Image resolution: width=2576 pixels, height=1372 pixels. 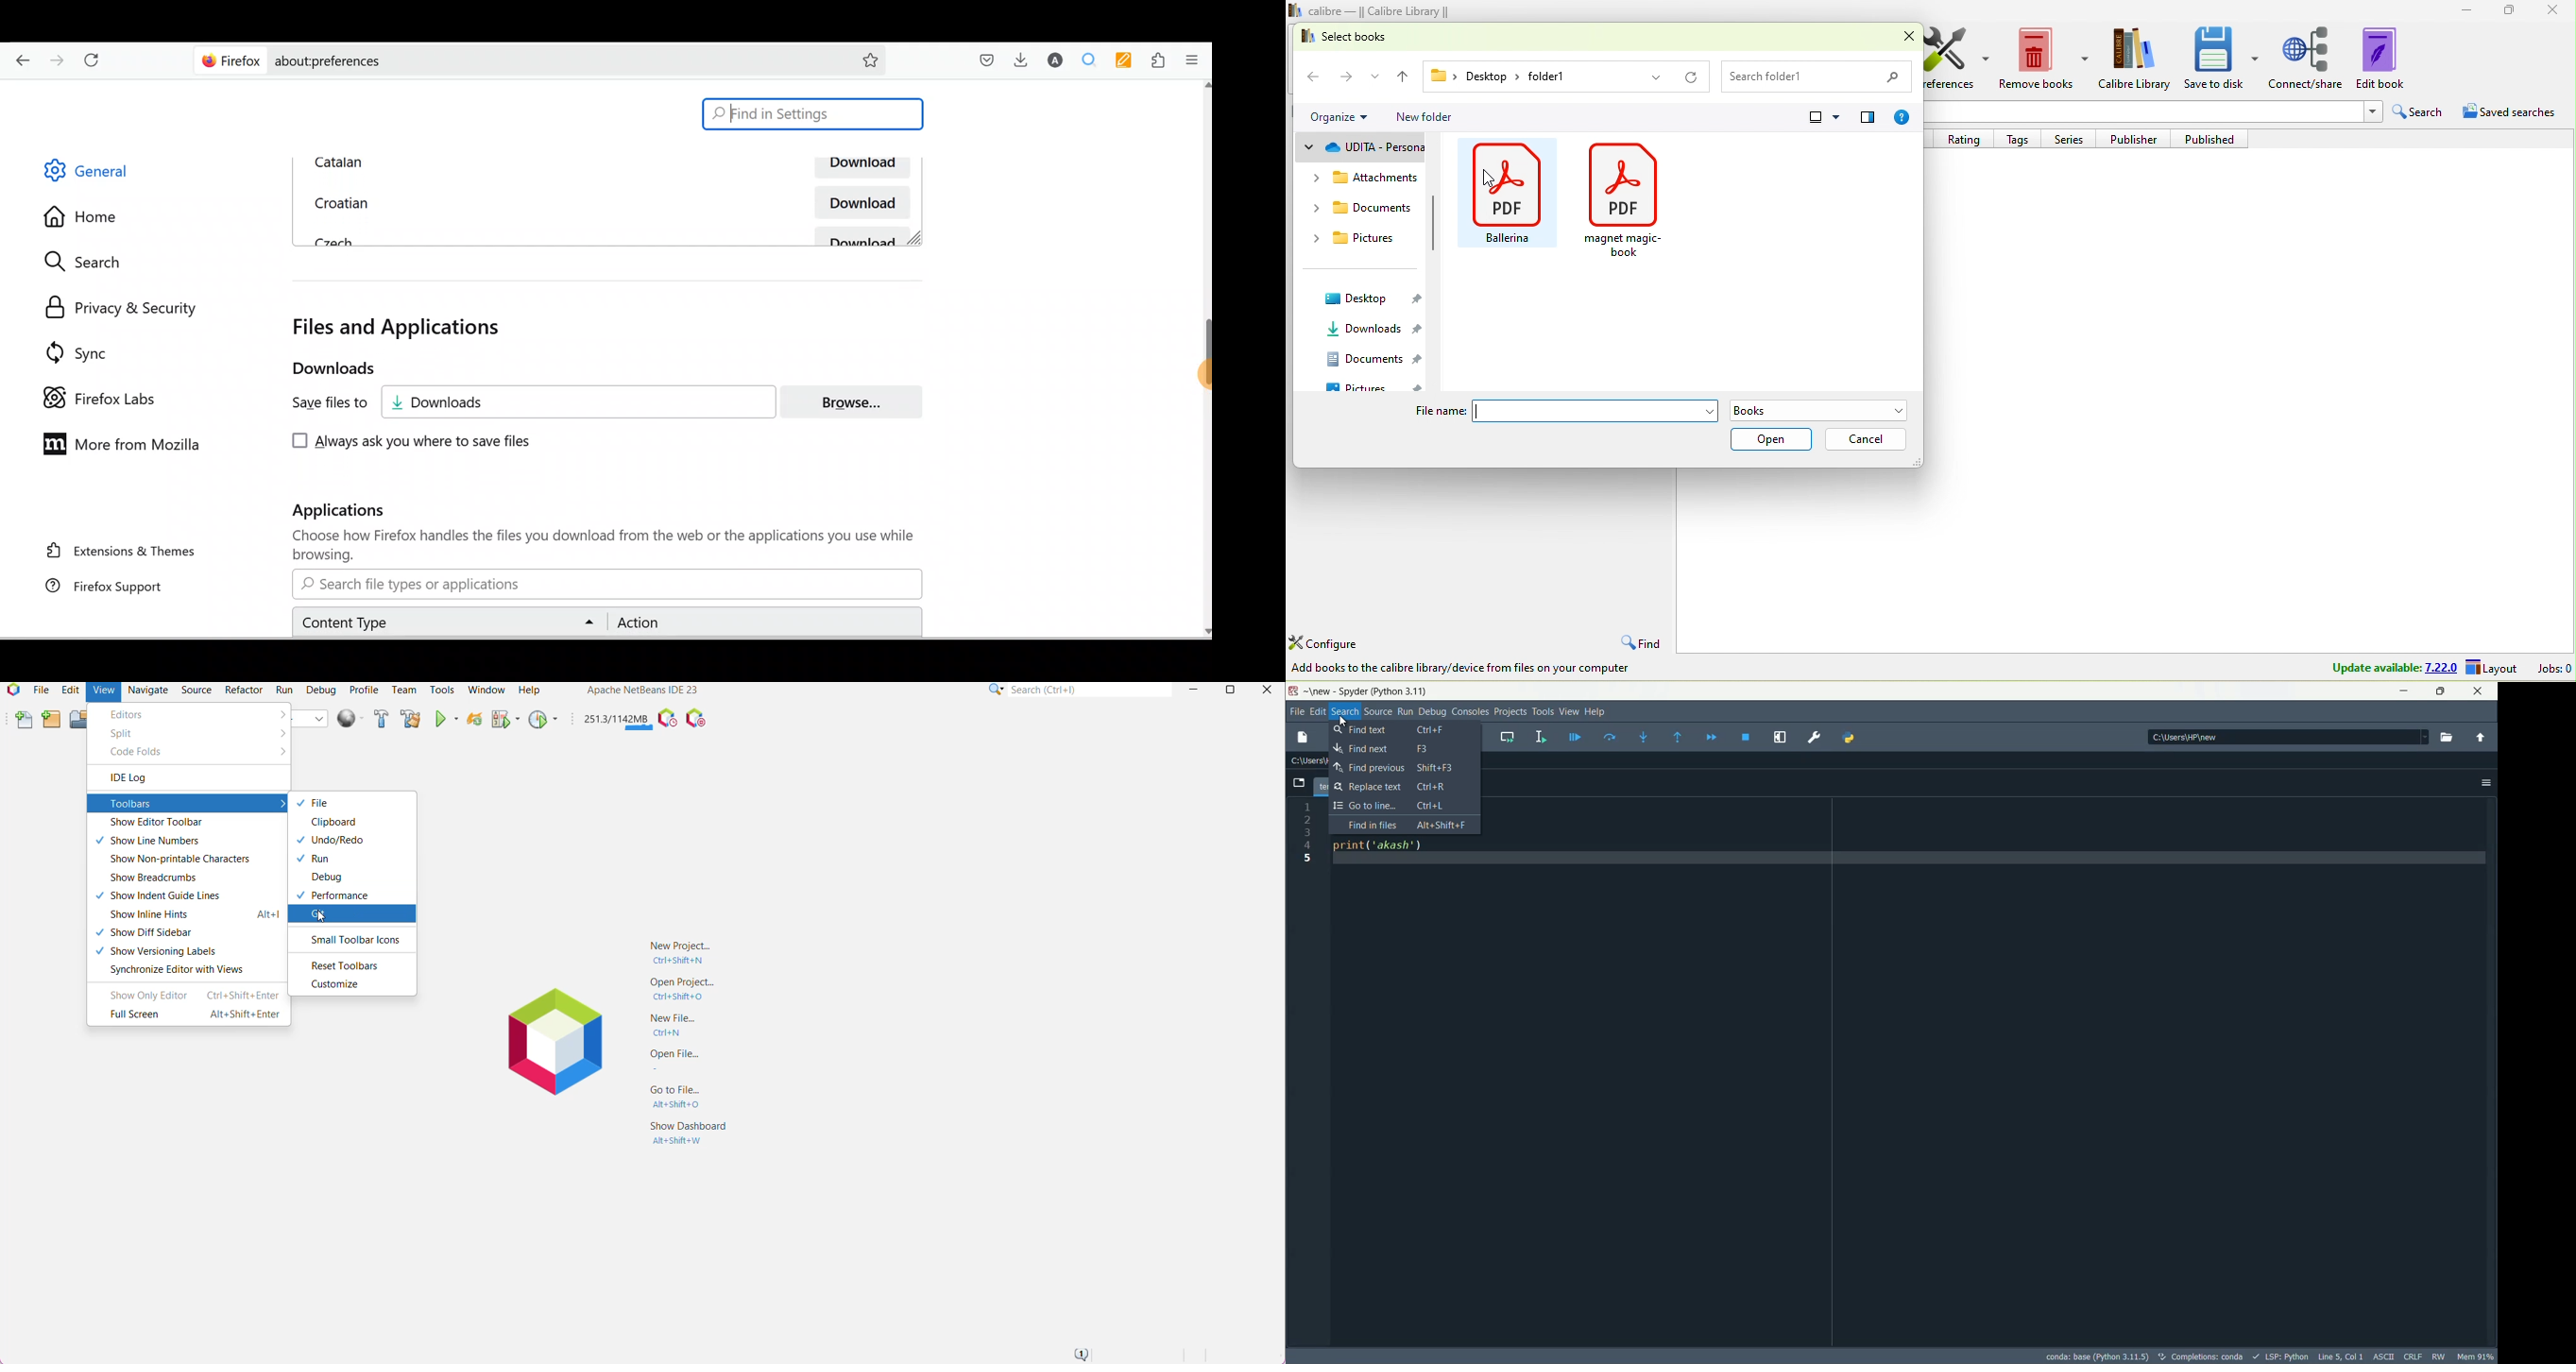 I want to click on minimize, so click(x=2403, y=691).